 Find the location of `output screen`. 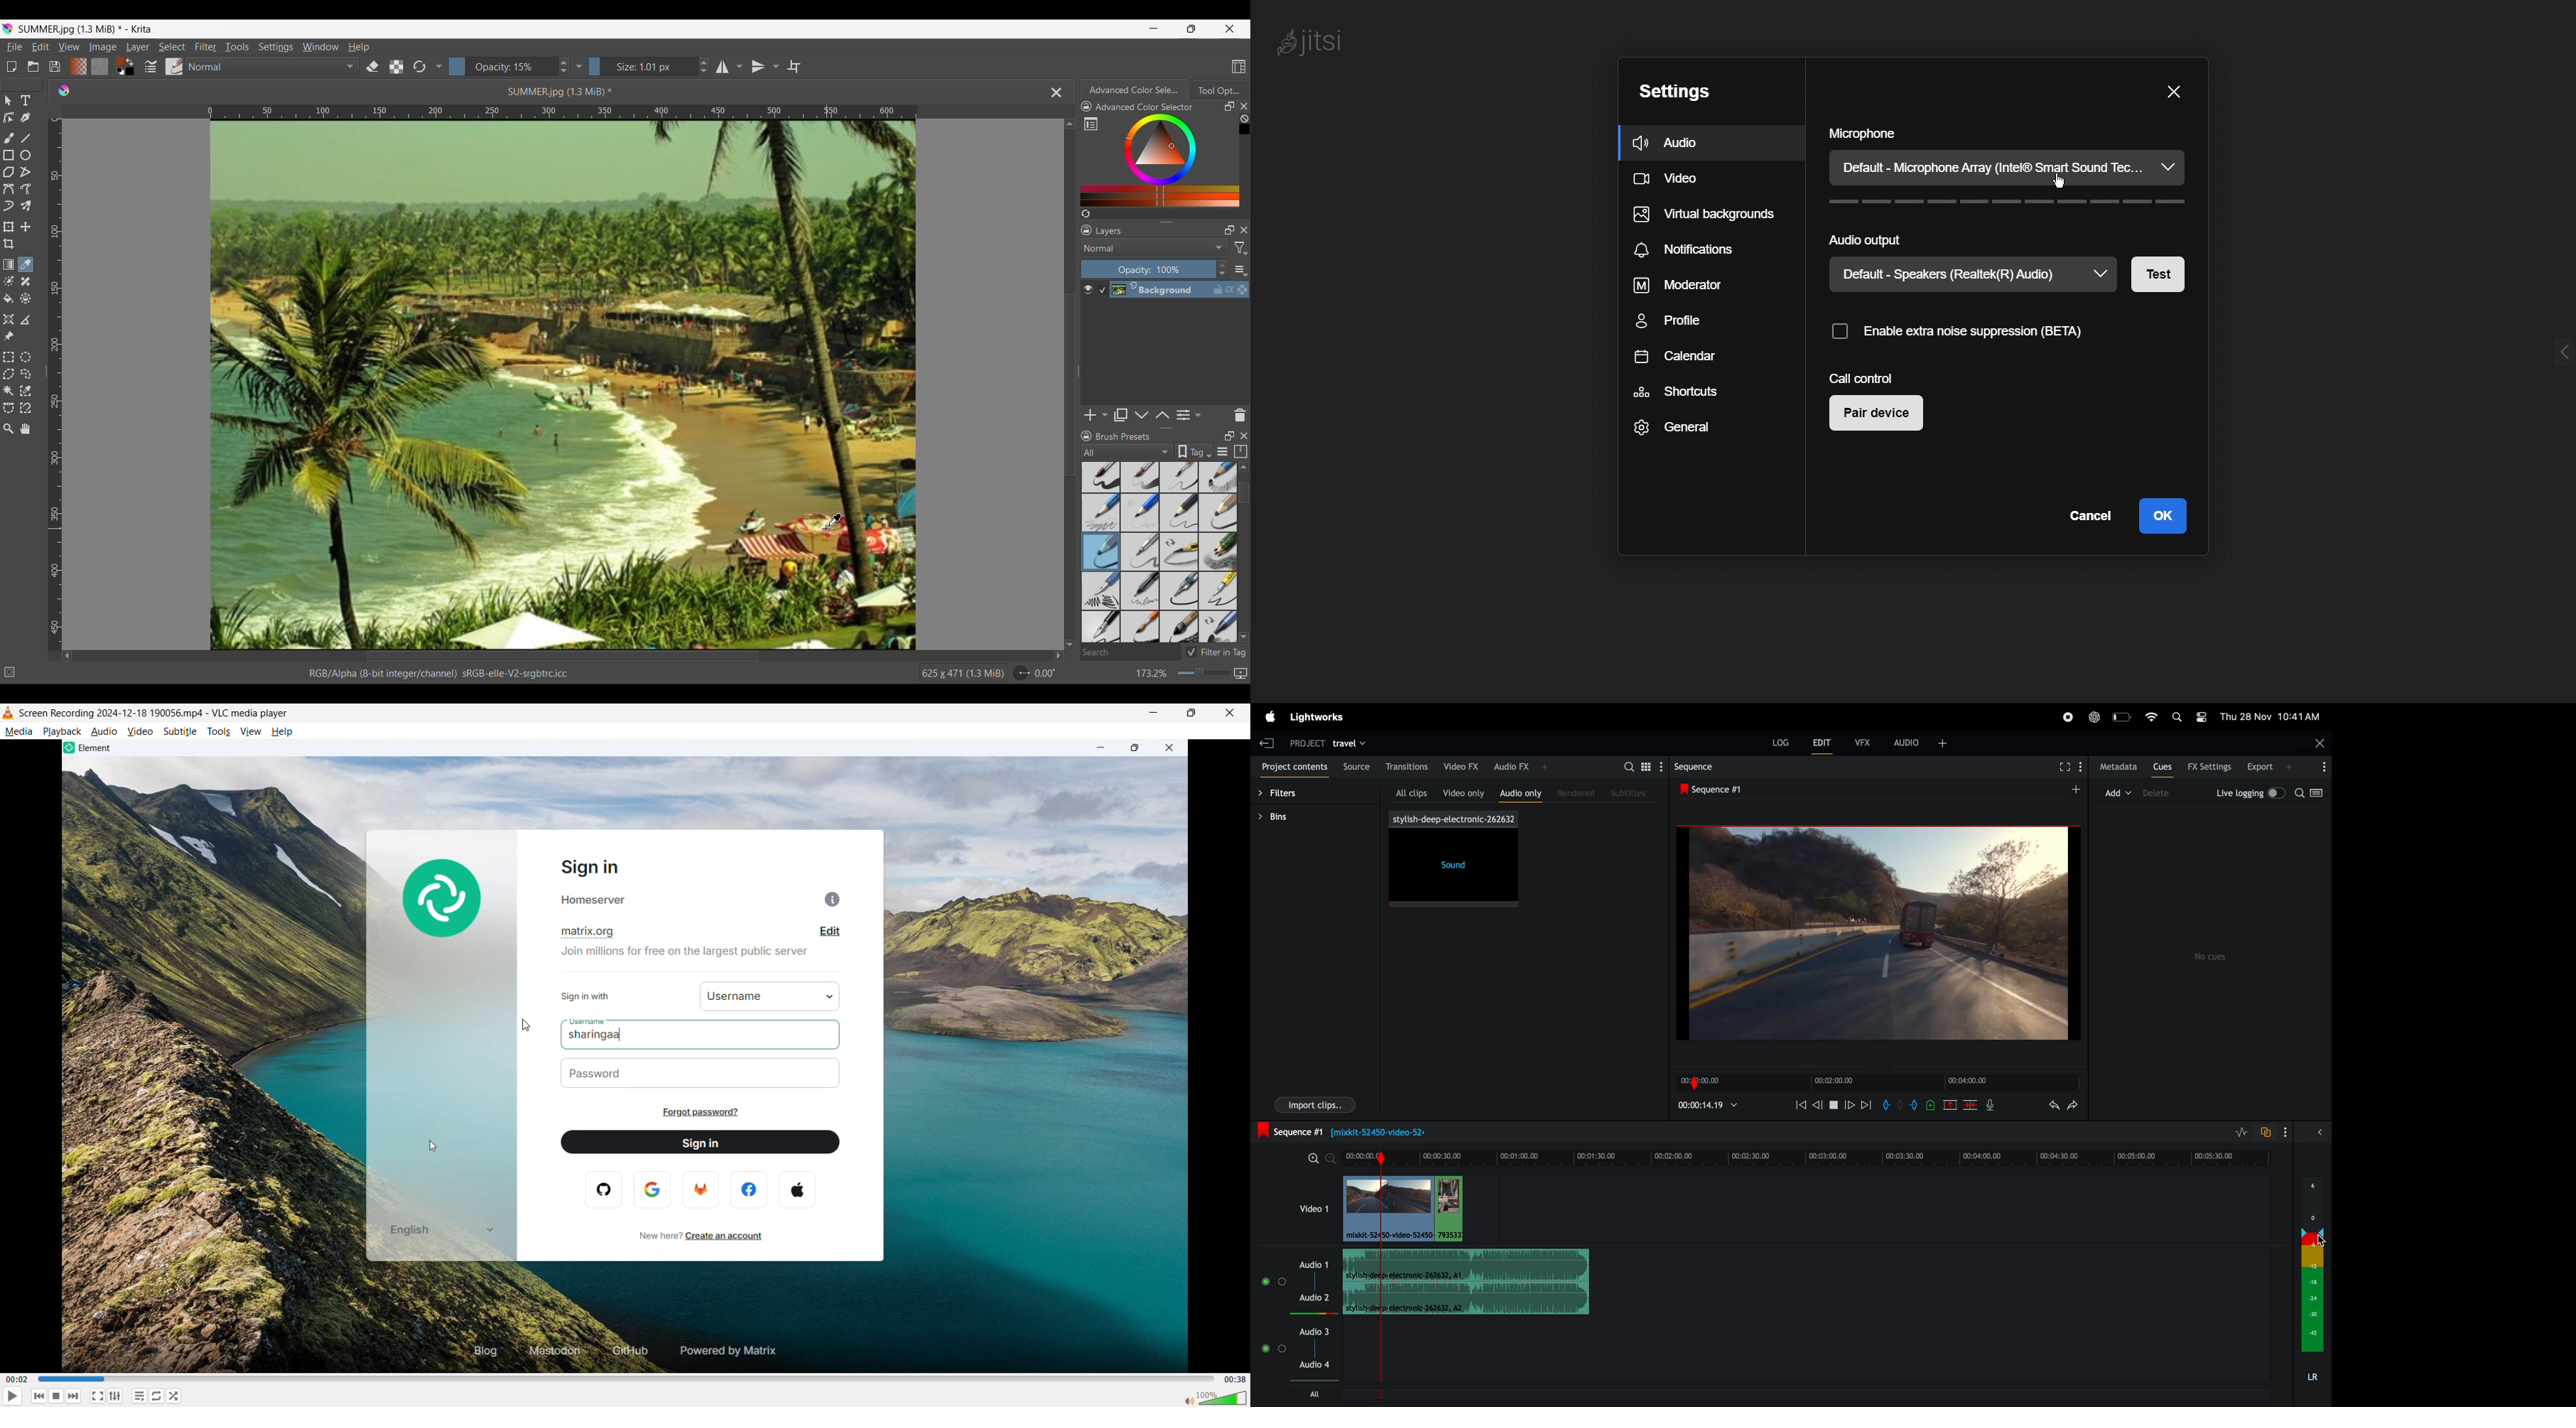

output screen is located at coordinates (1879, 932).